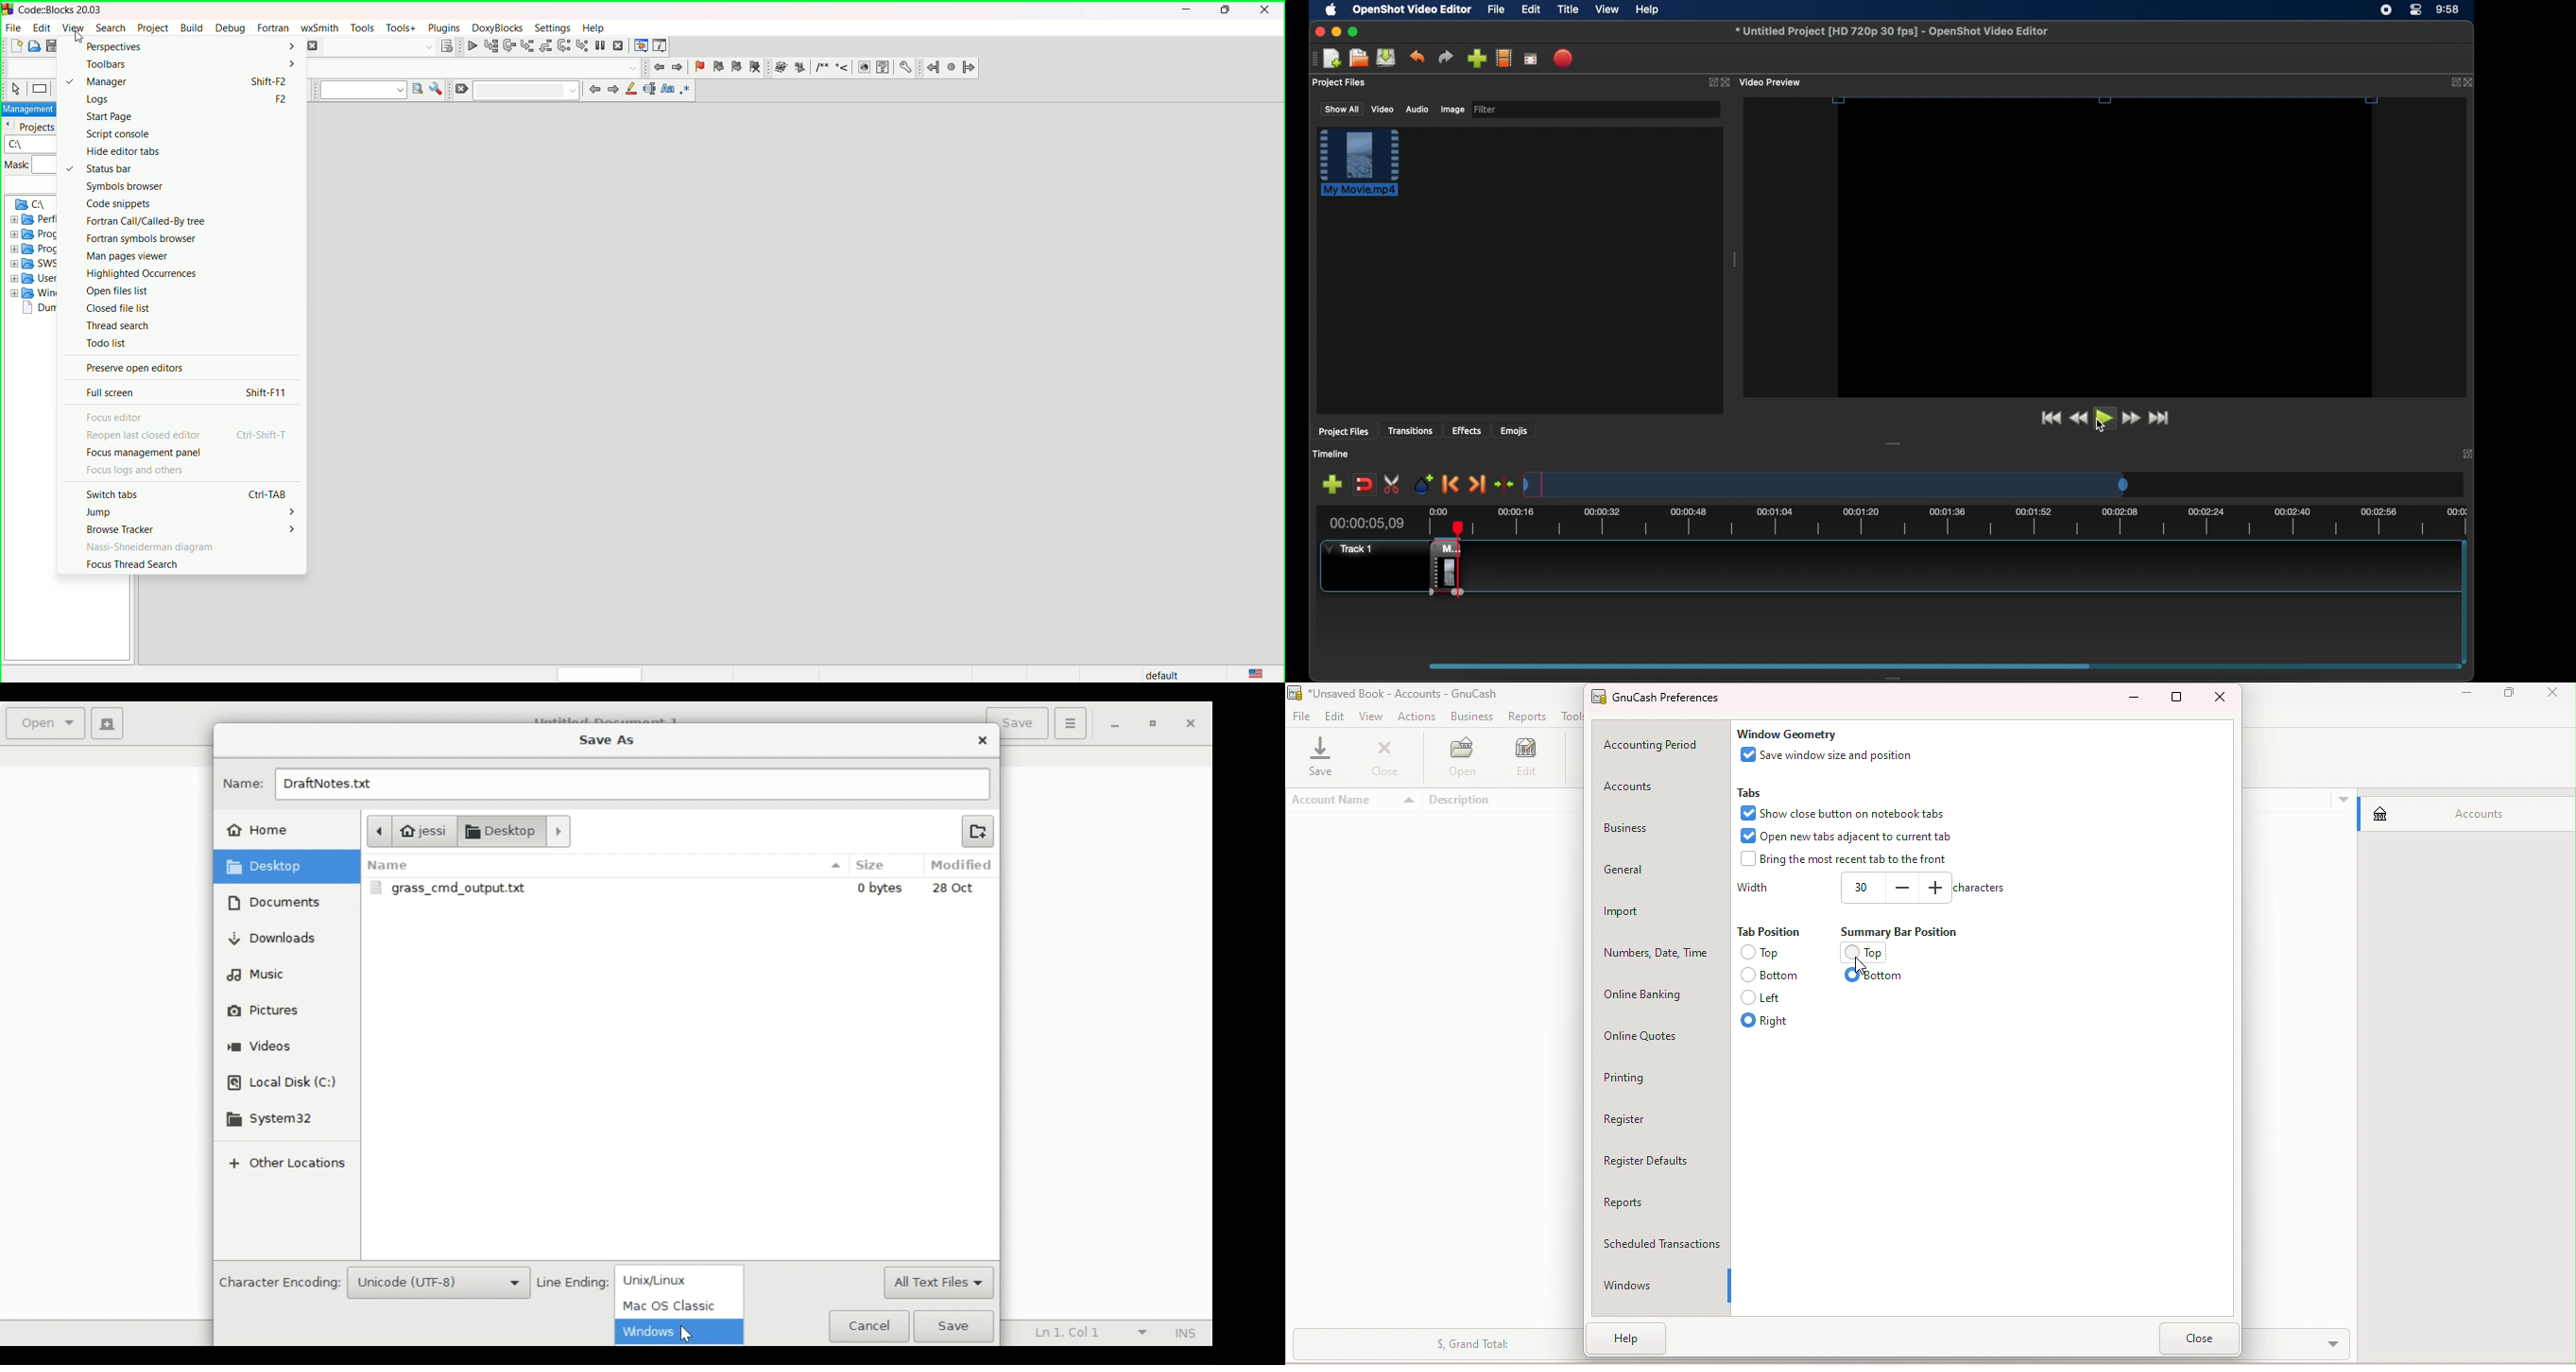 Image resolution: width=2576 pixels, height=1372 pixels. What do you see at coordinates (379, 48) in the screenshot?
I see `Search` at bounding box center [379, 48].